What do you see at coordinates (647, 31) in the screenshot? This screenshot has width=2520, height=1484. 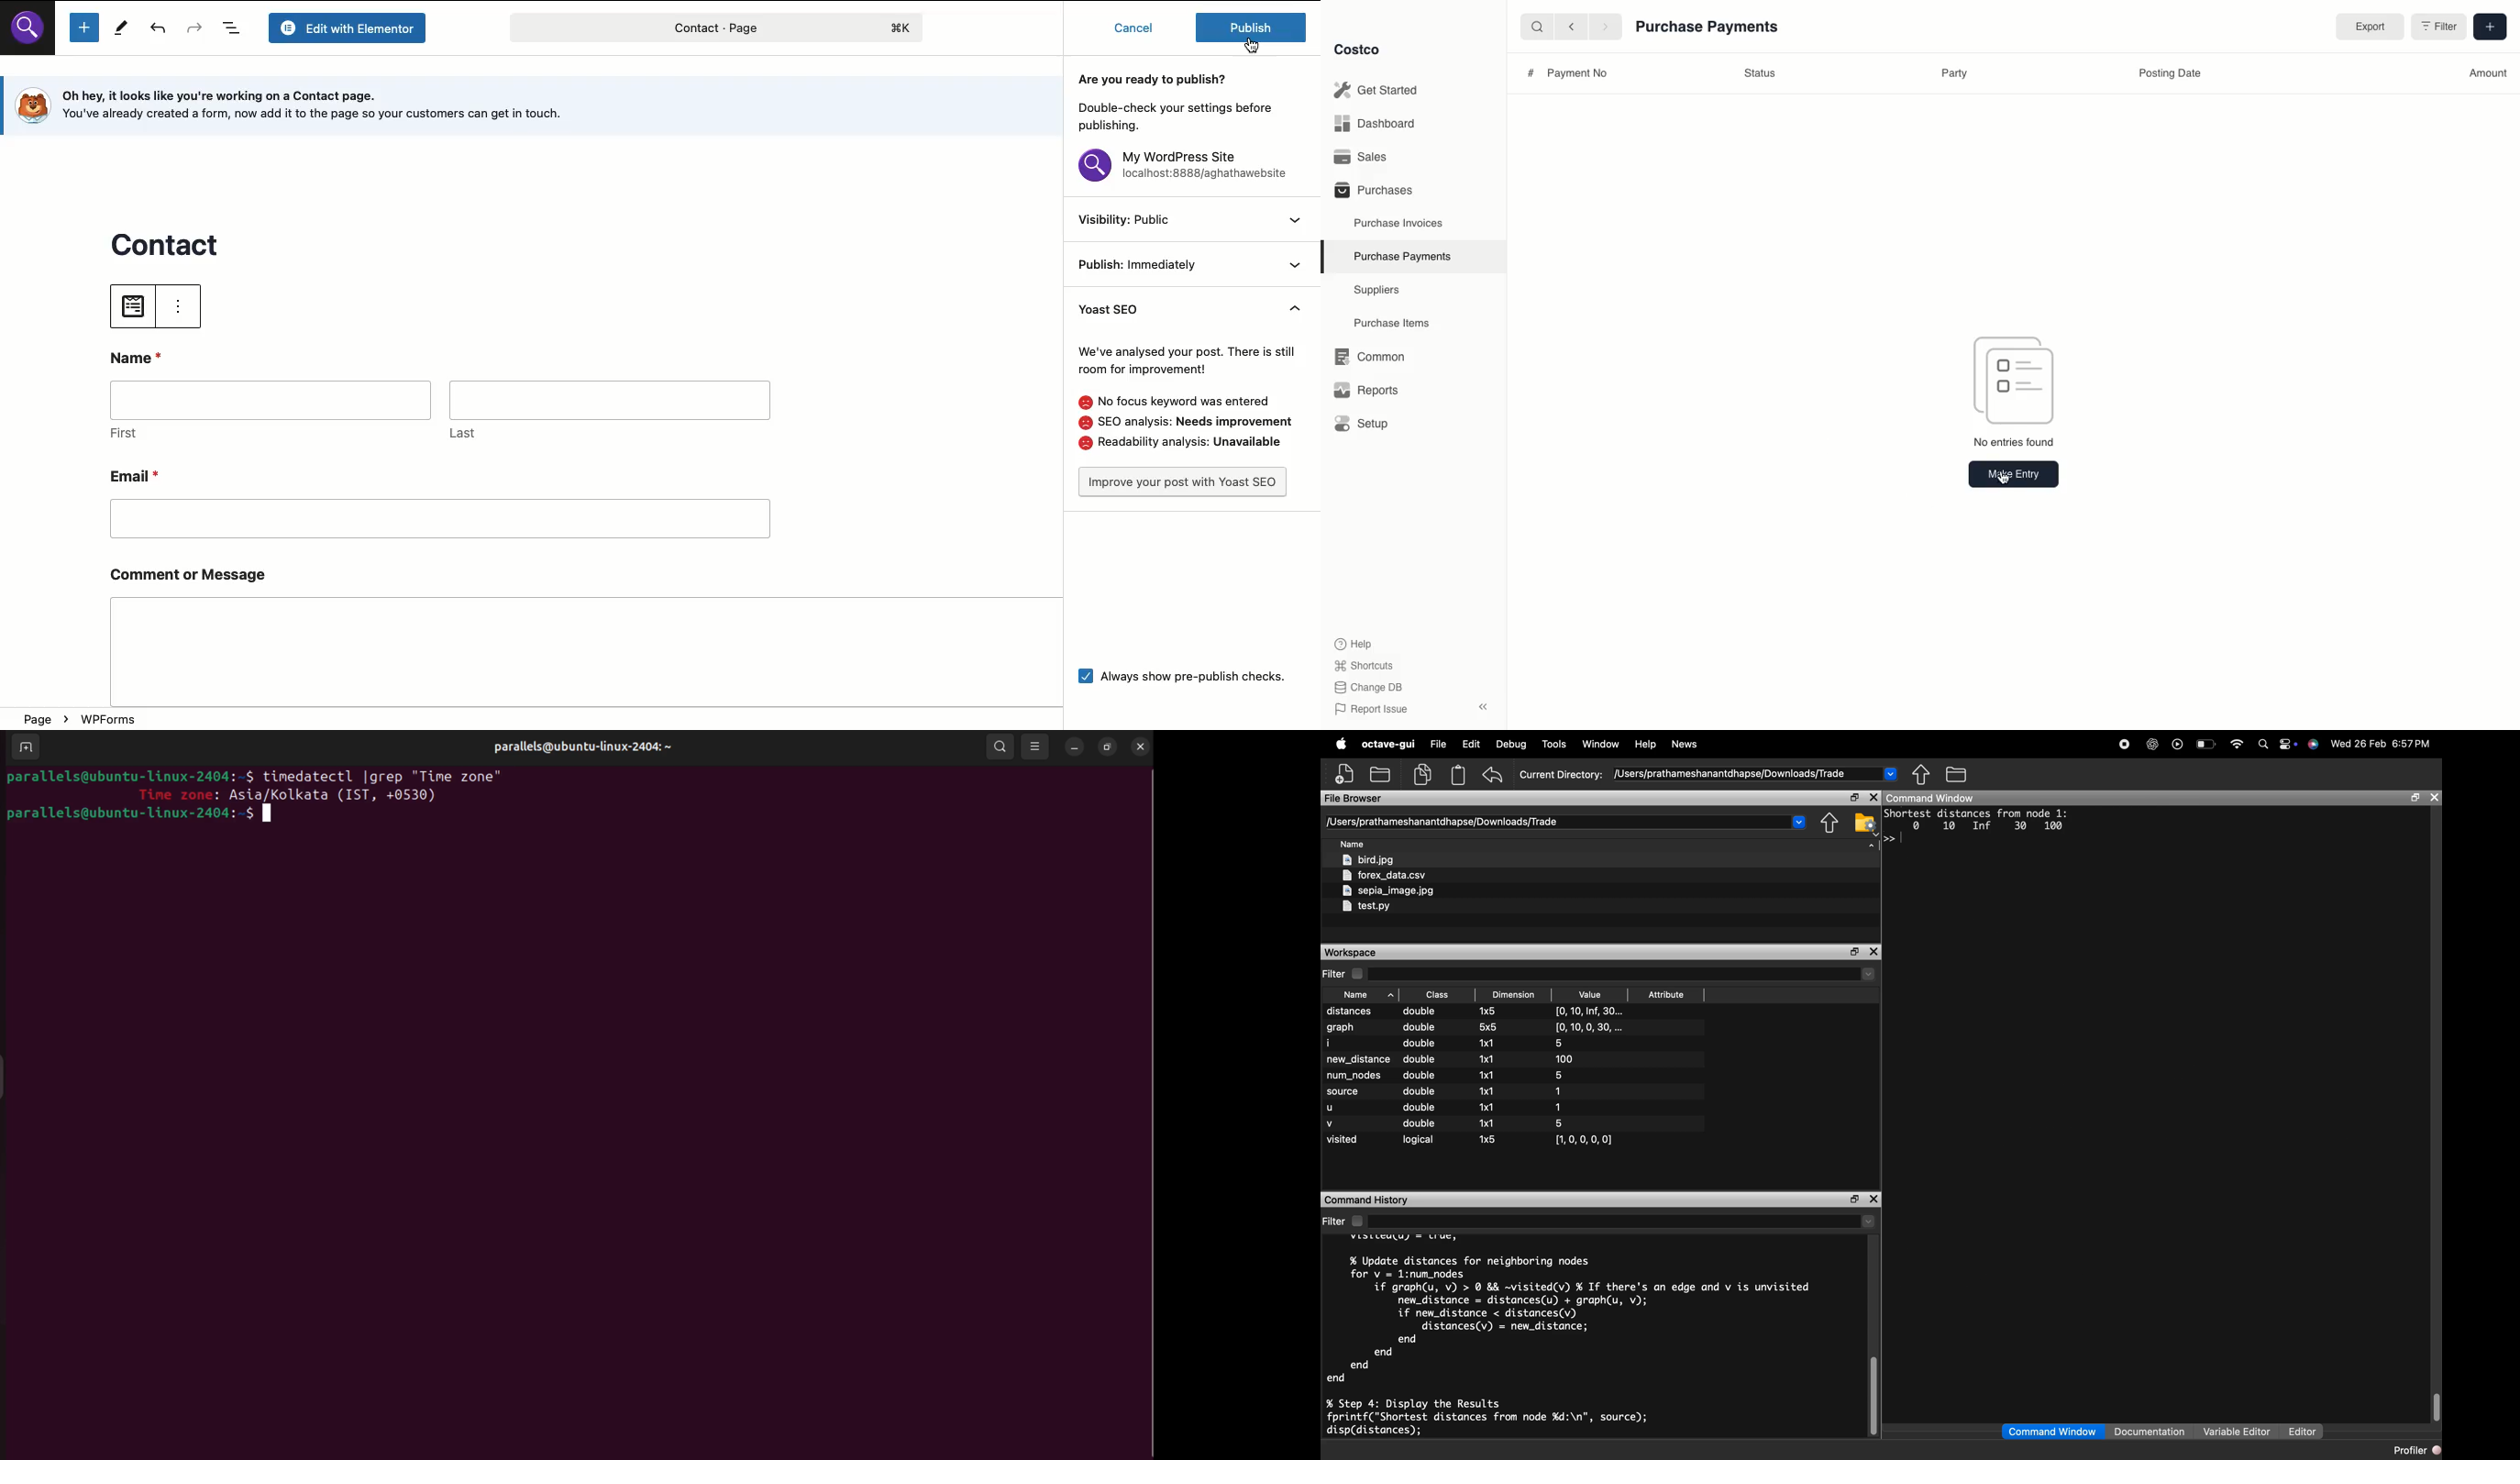 I see `contact - page` at bounding box center [647, 31].